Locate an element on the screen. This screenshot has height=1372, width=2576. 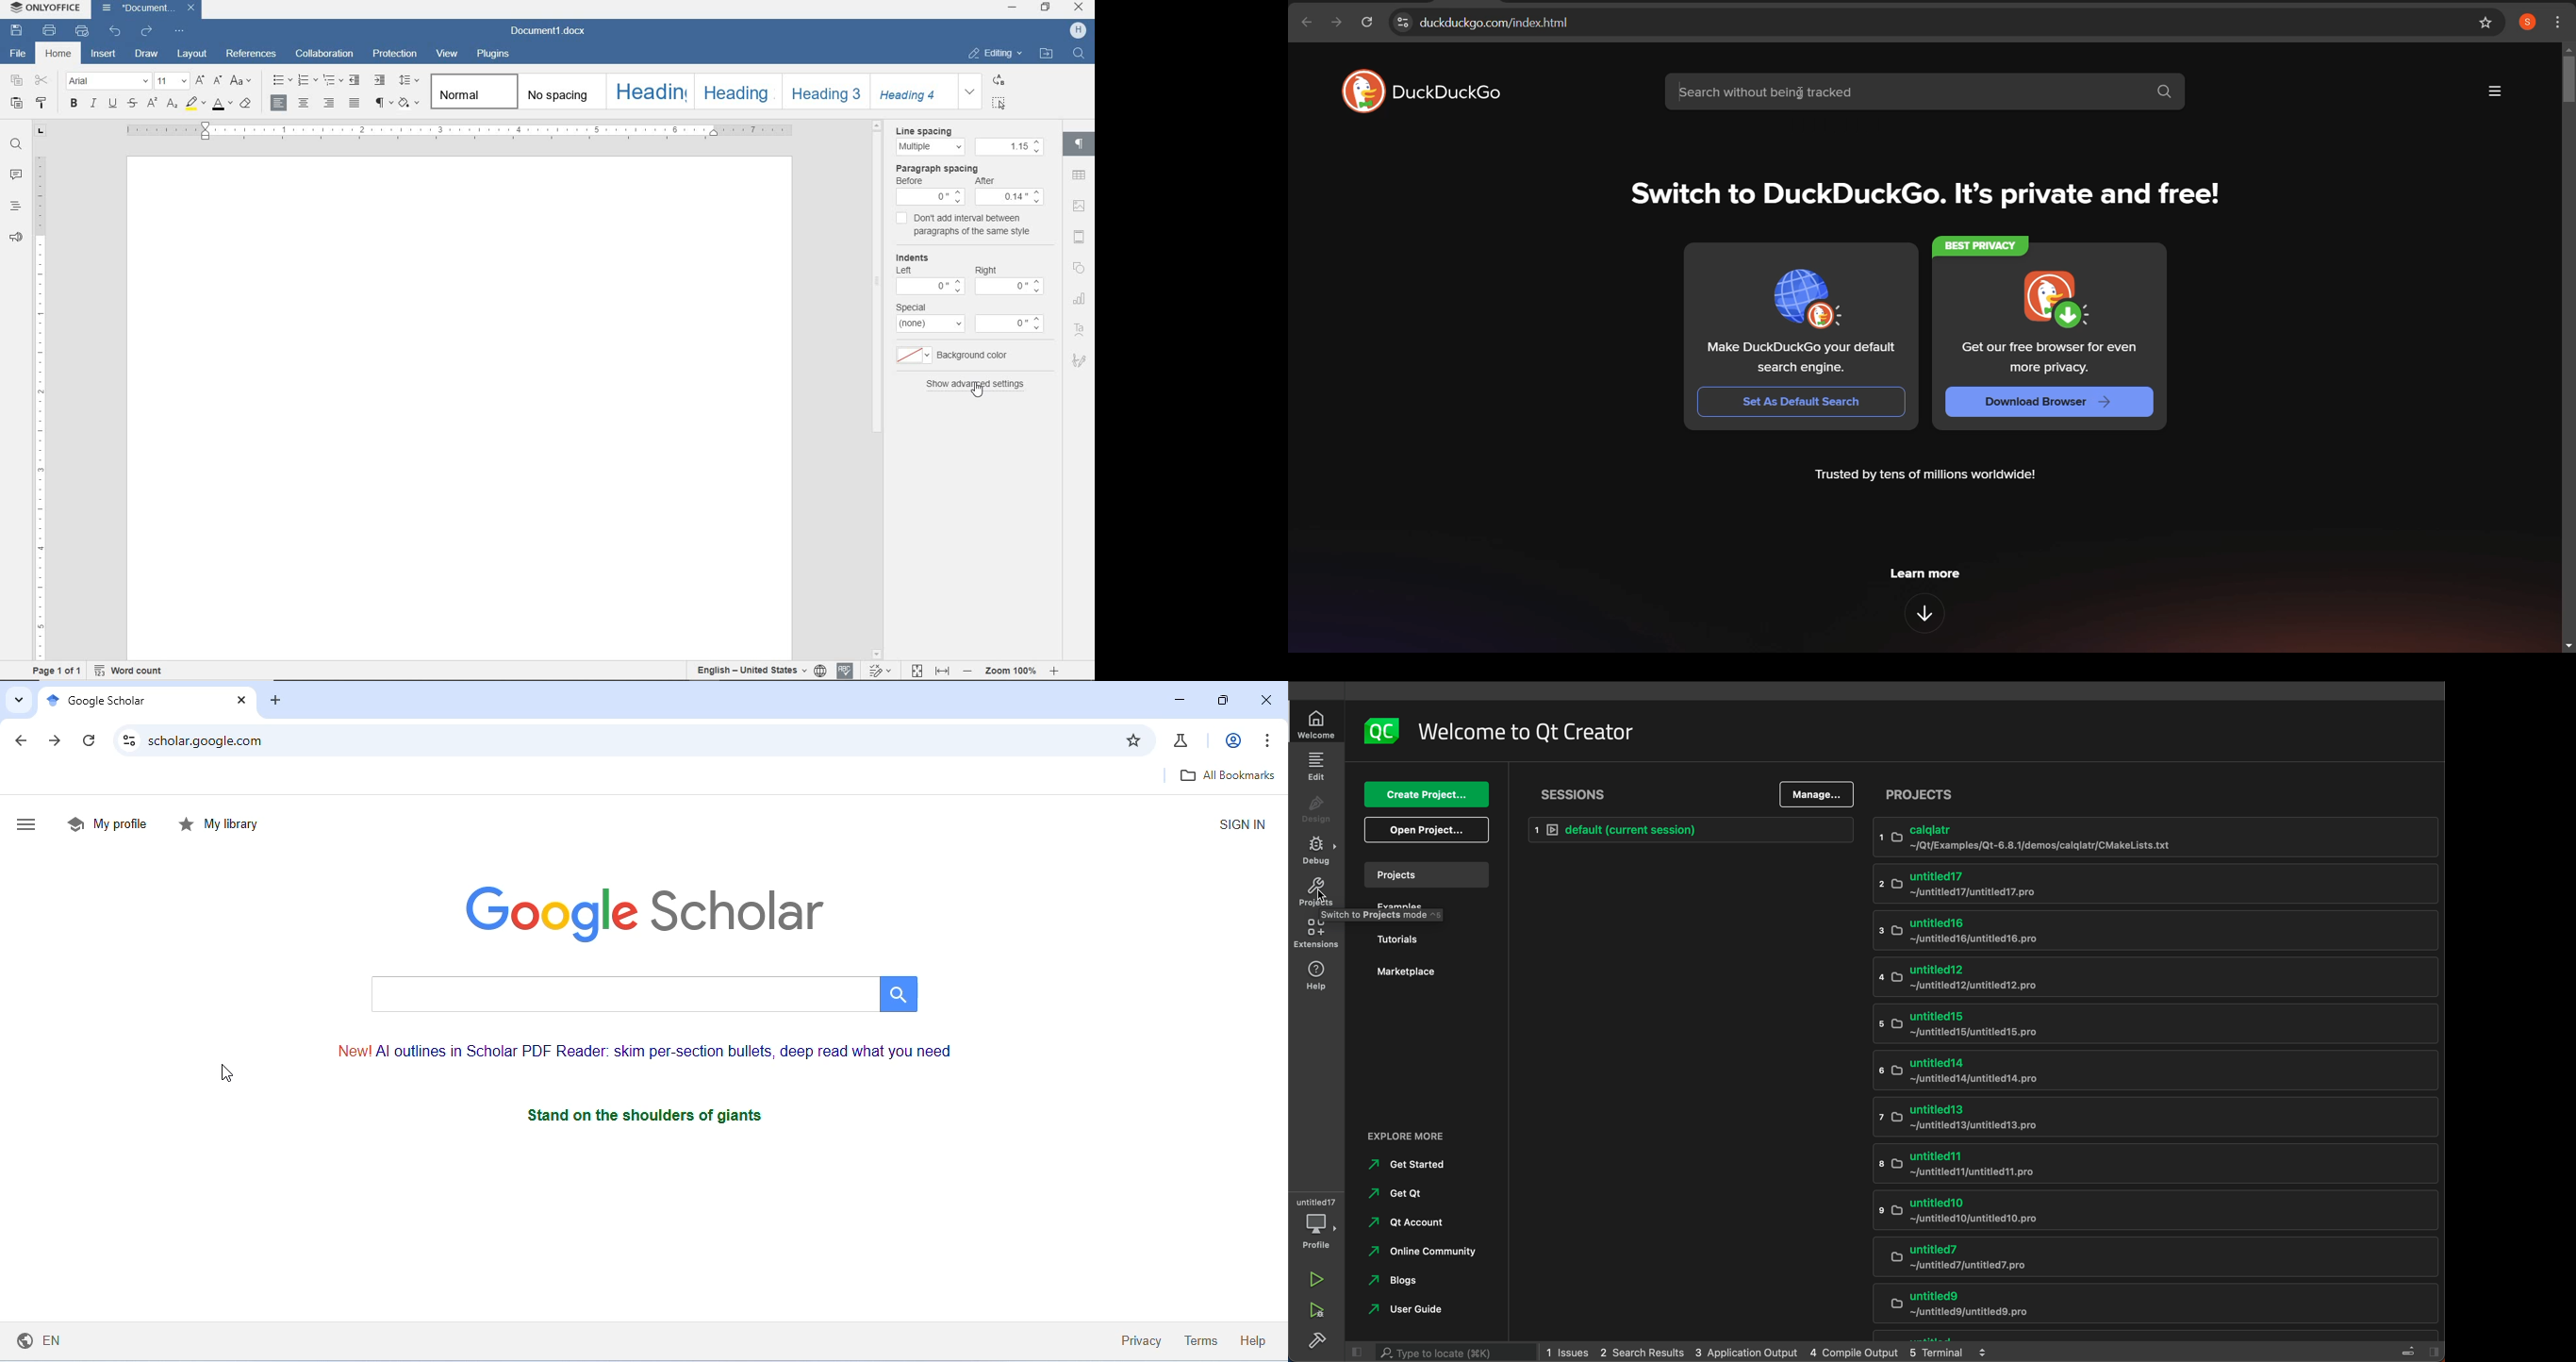
google scholar is located at coordinates (113, 703).